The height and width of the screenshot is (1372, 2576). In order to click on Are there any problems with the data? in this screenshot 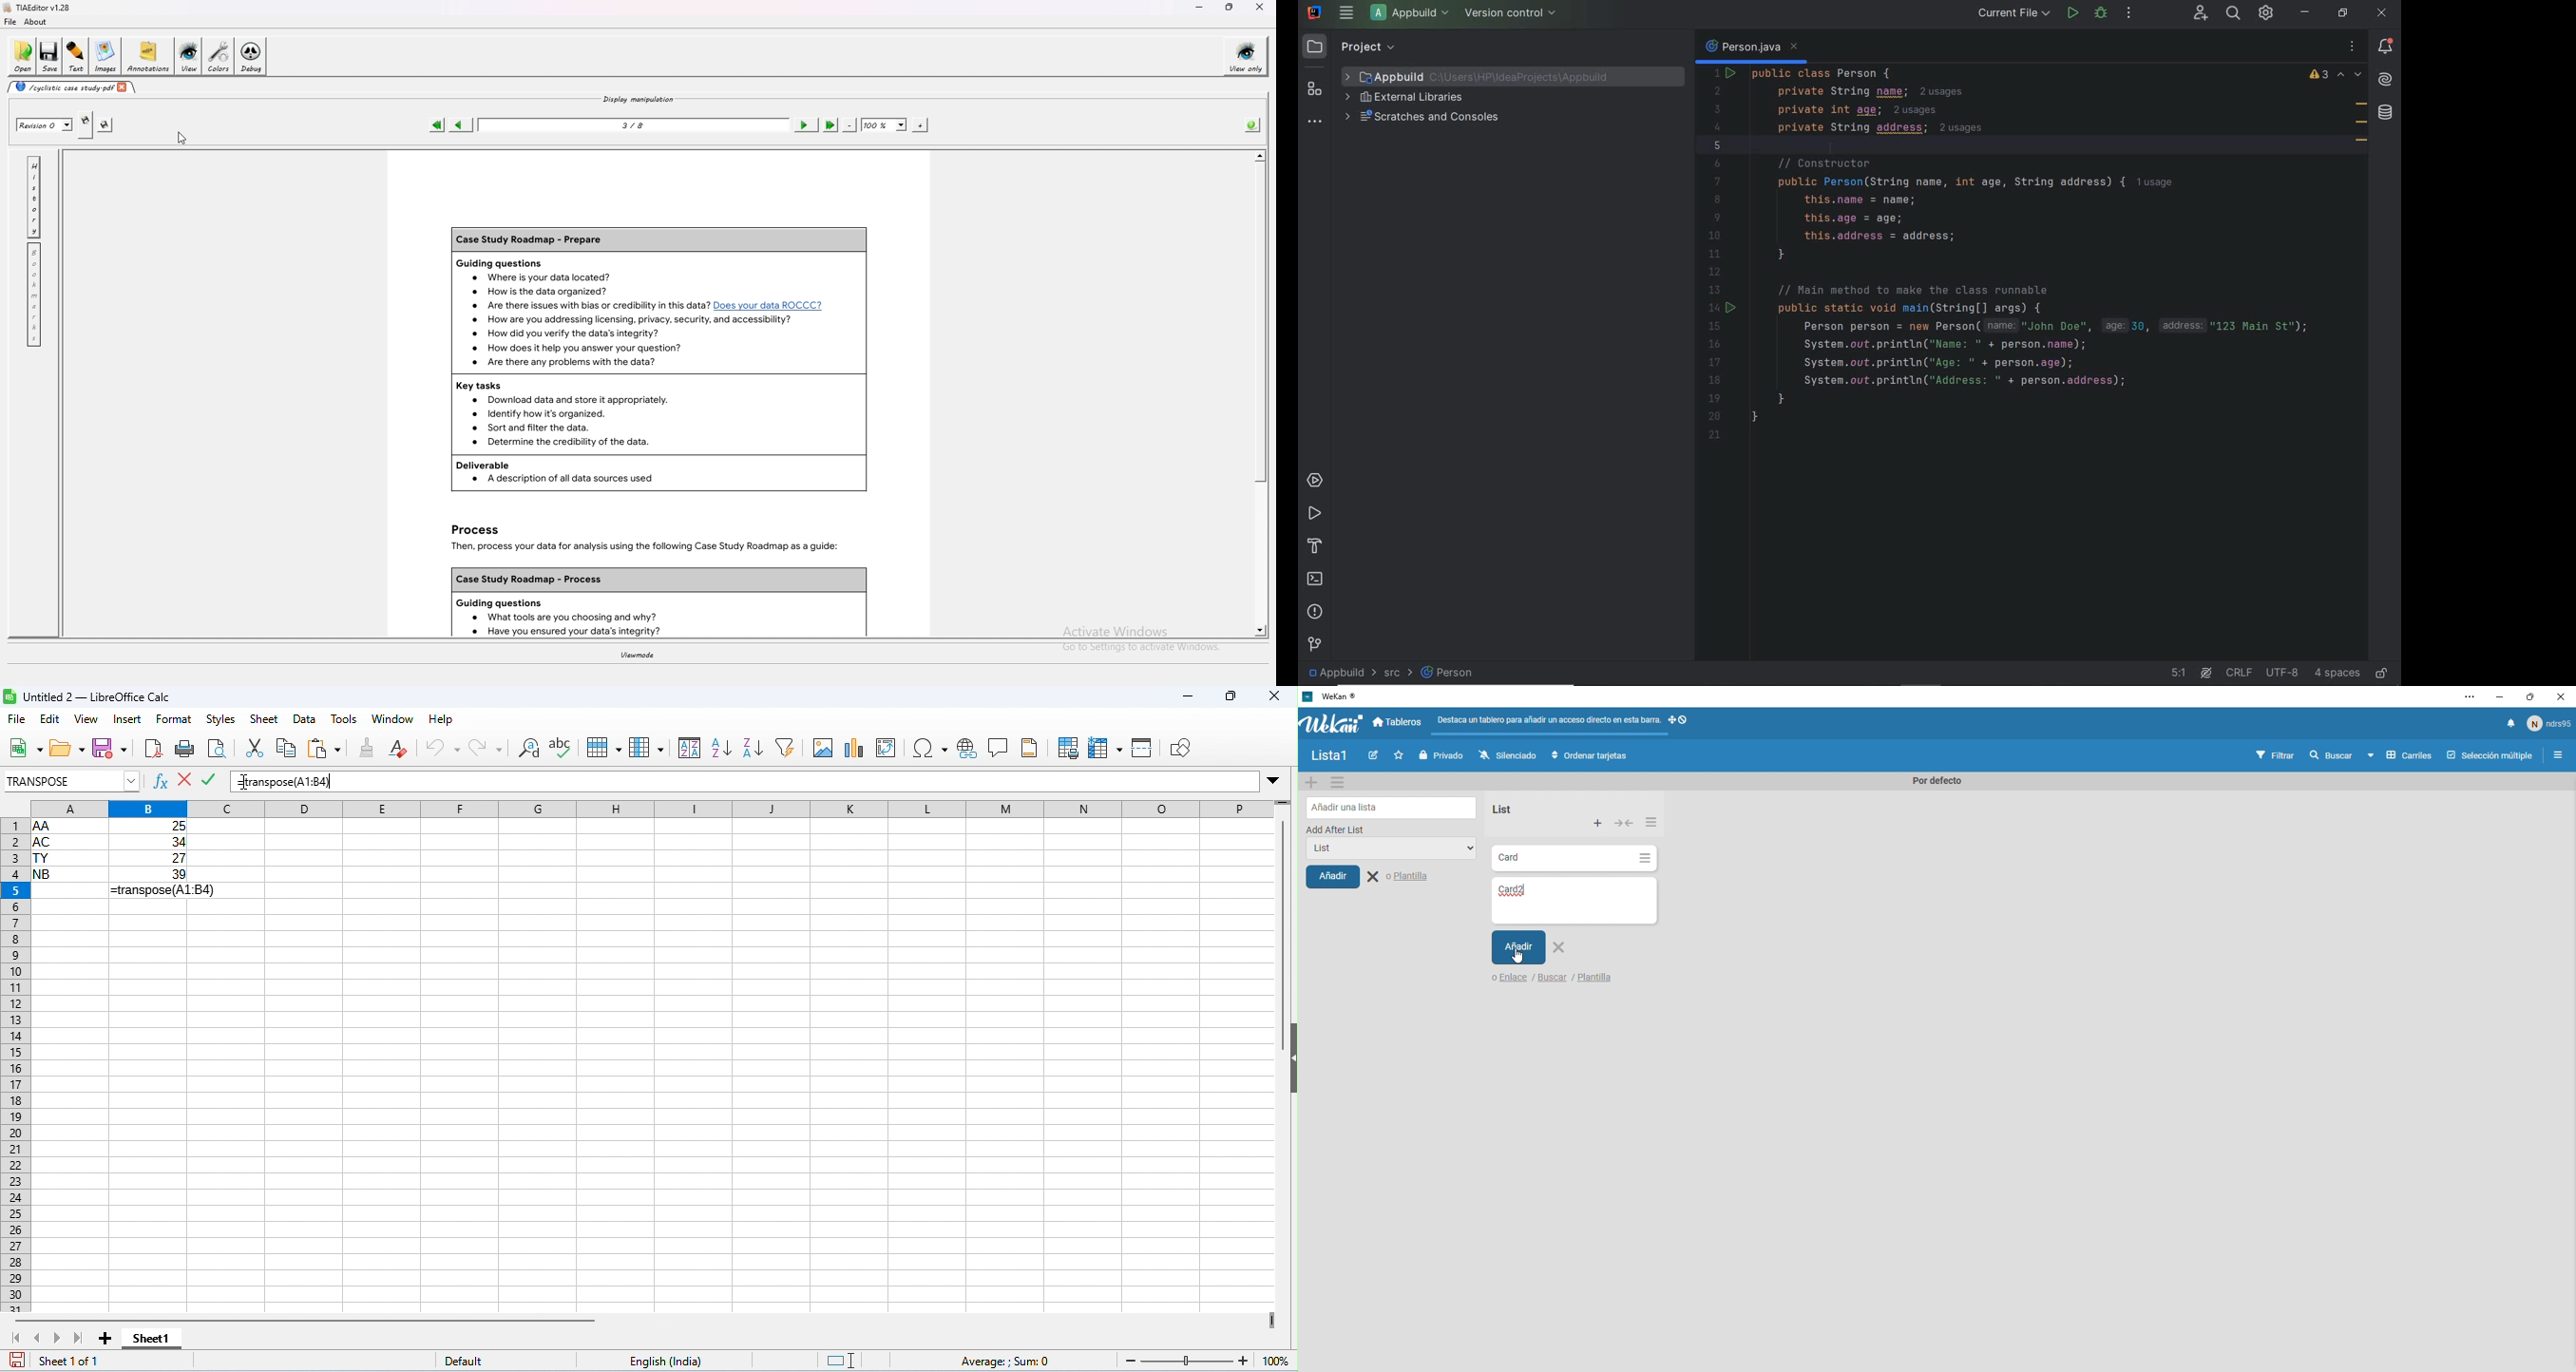, I will do `click(576, 363)`.